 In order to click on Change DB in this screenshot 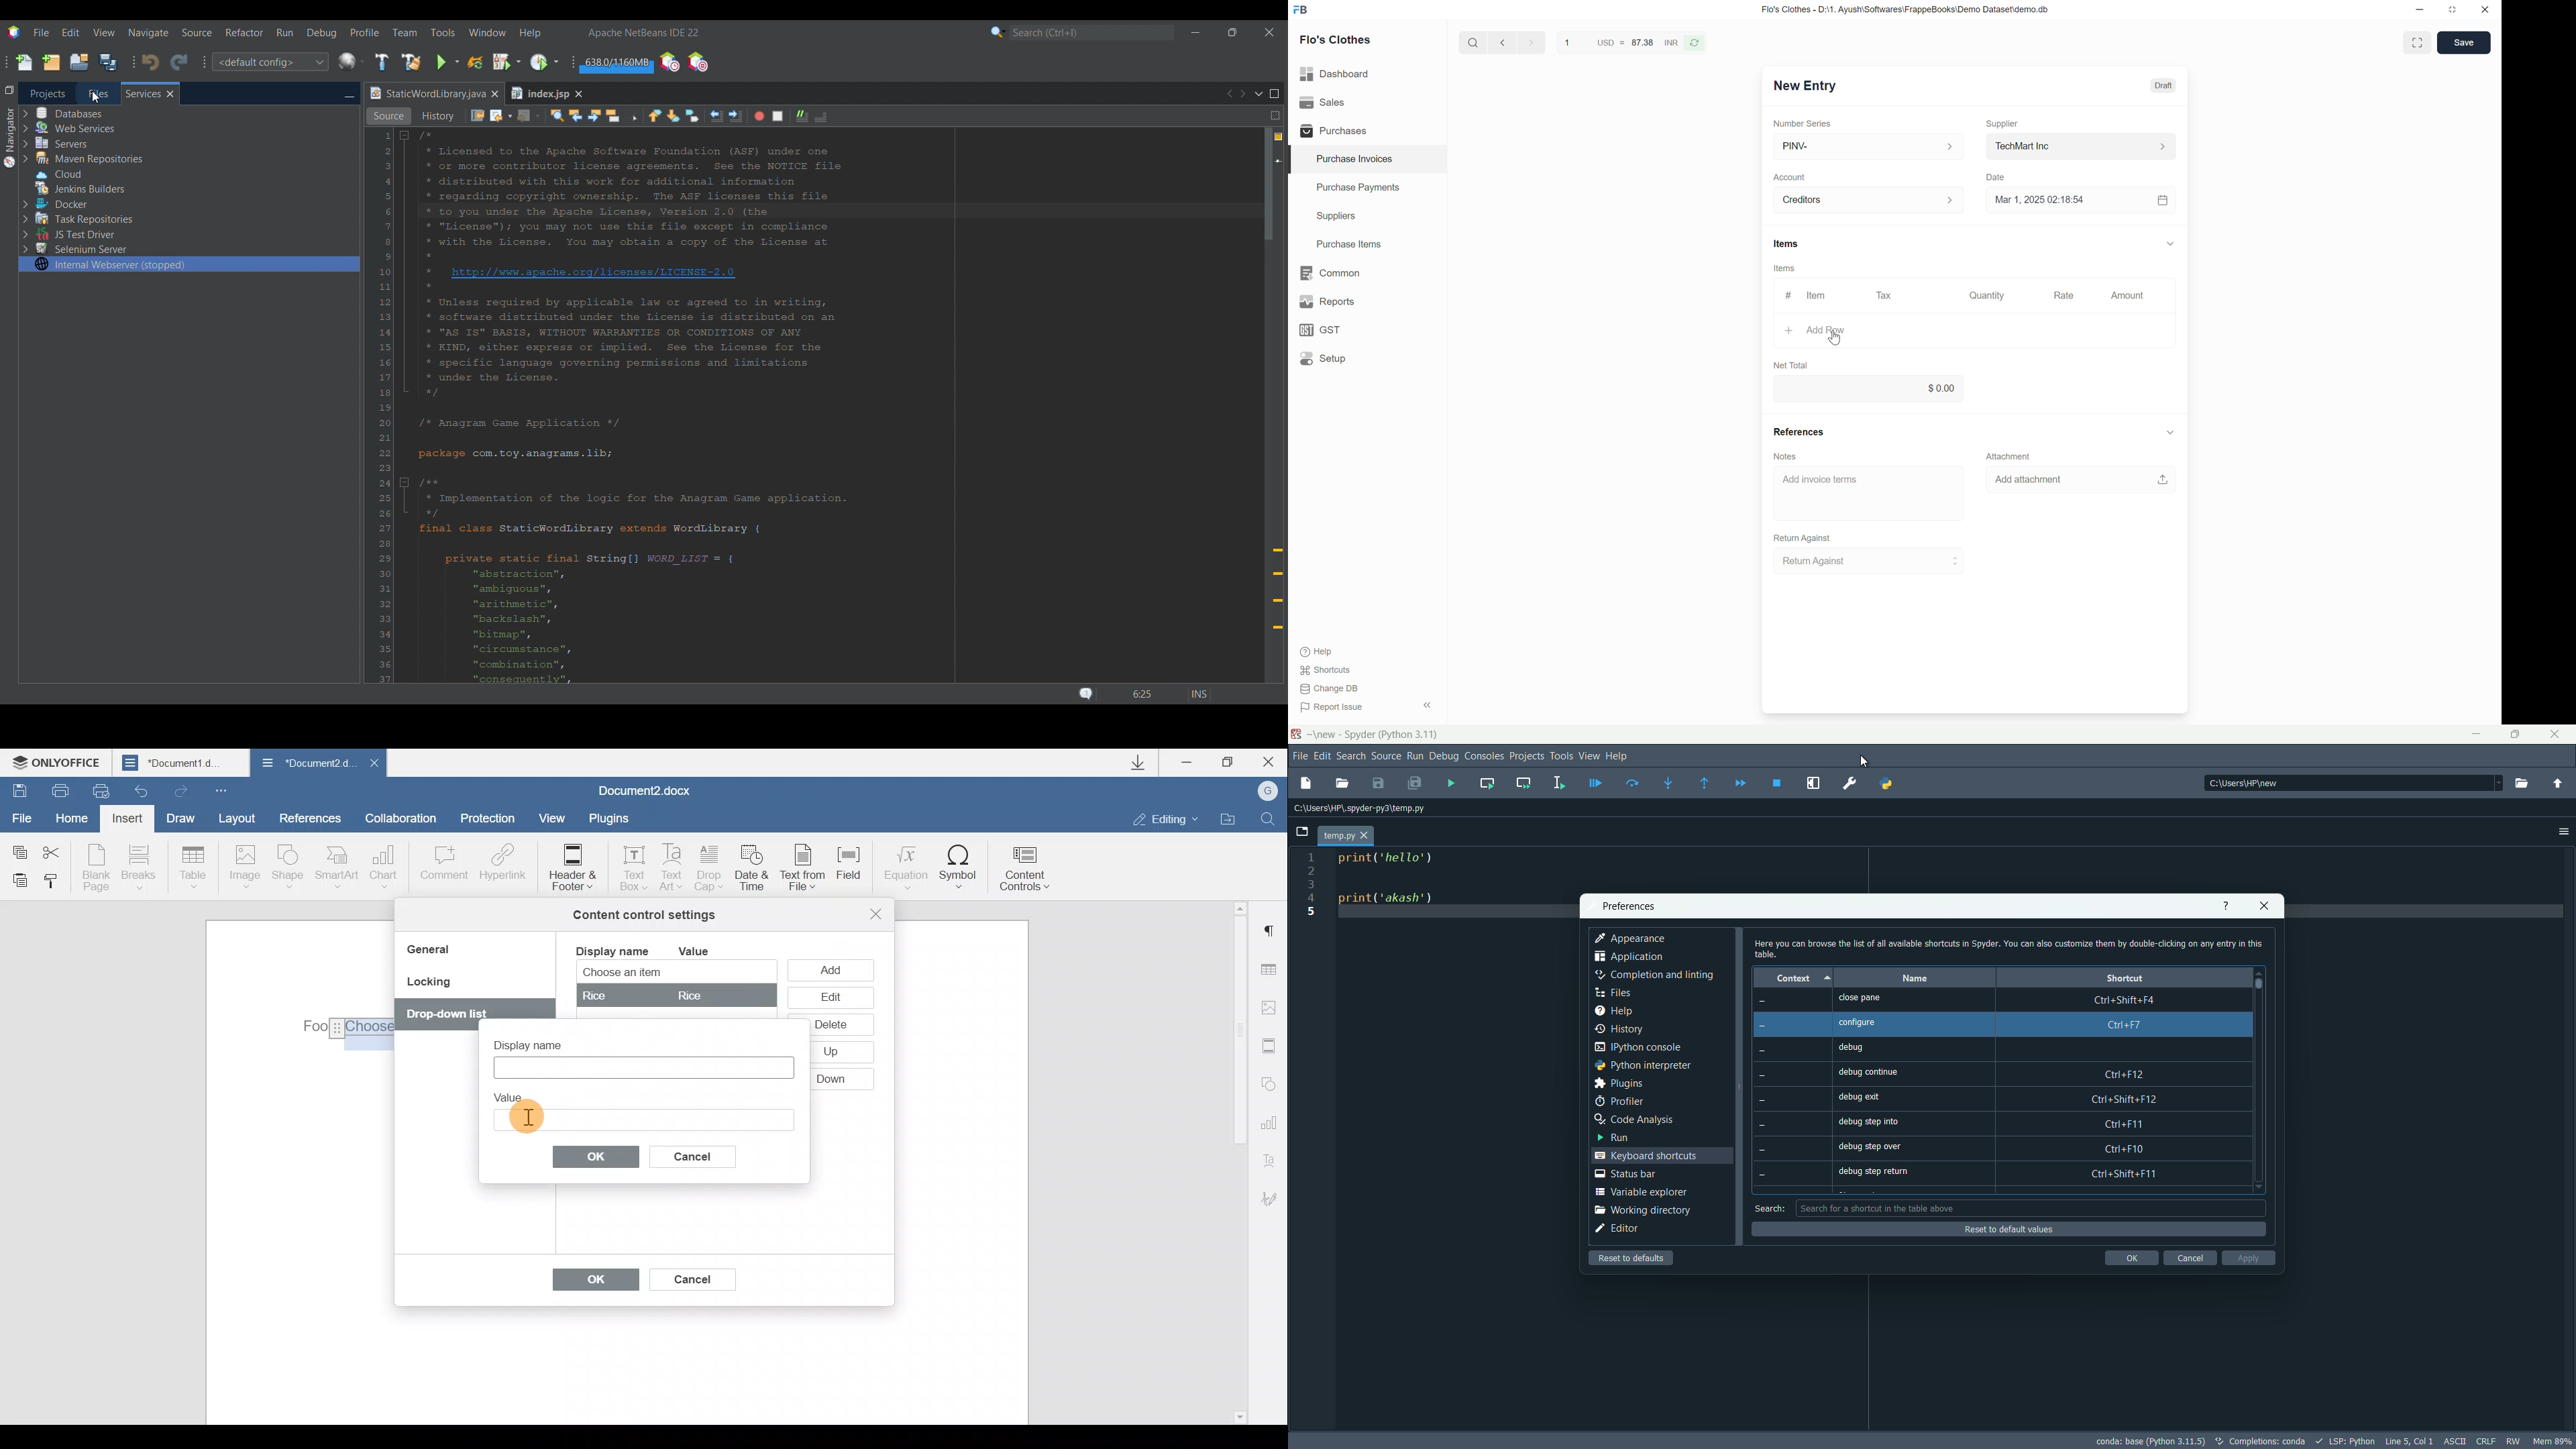, I will do `click(1330, 688)`.